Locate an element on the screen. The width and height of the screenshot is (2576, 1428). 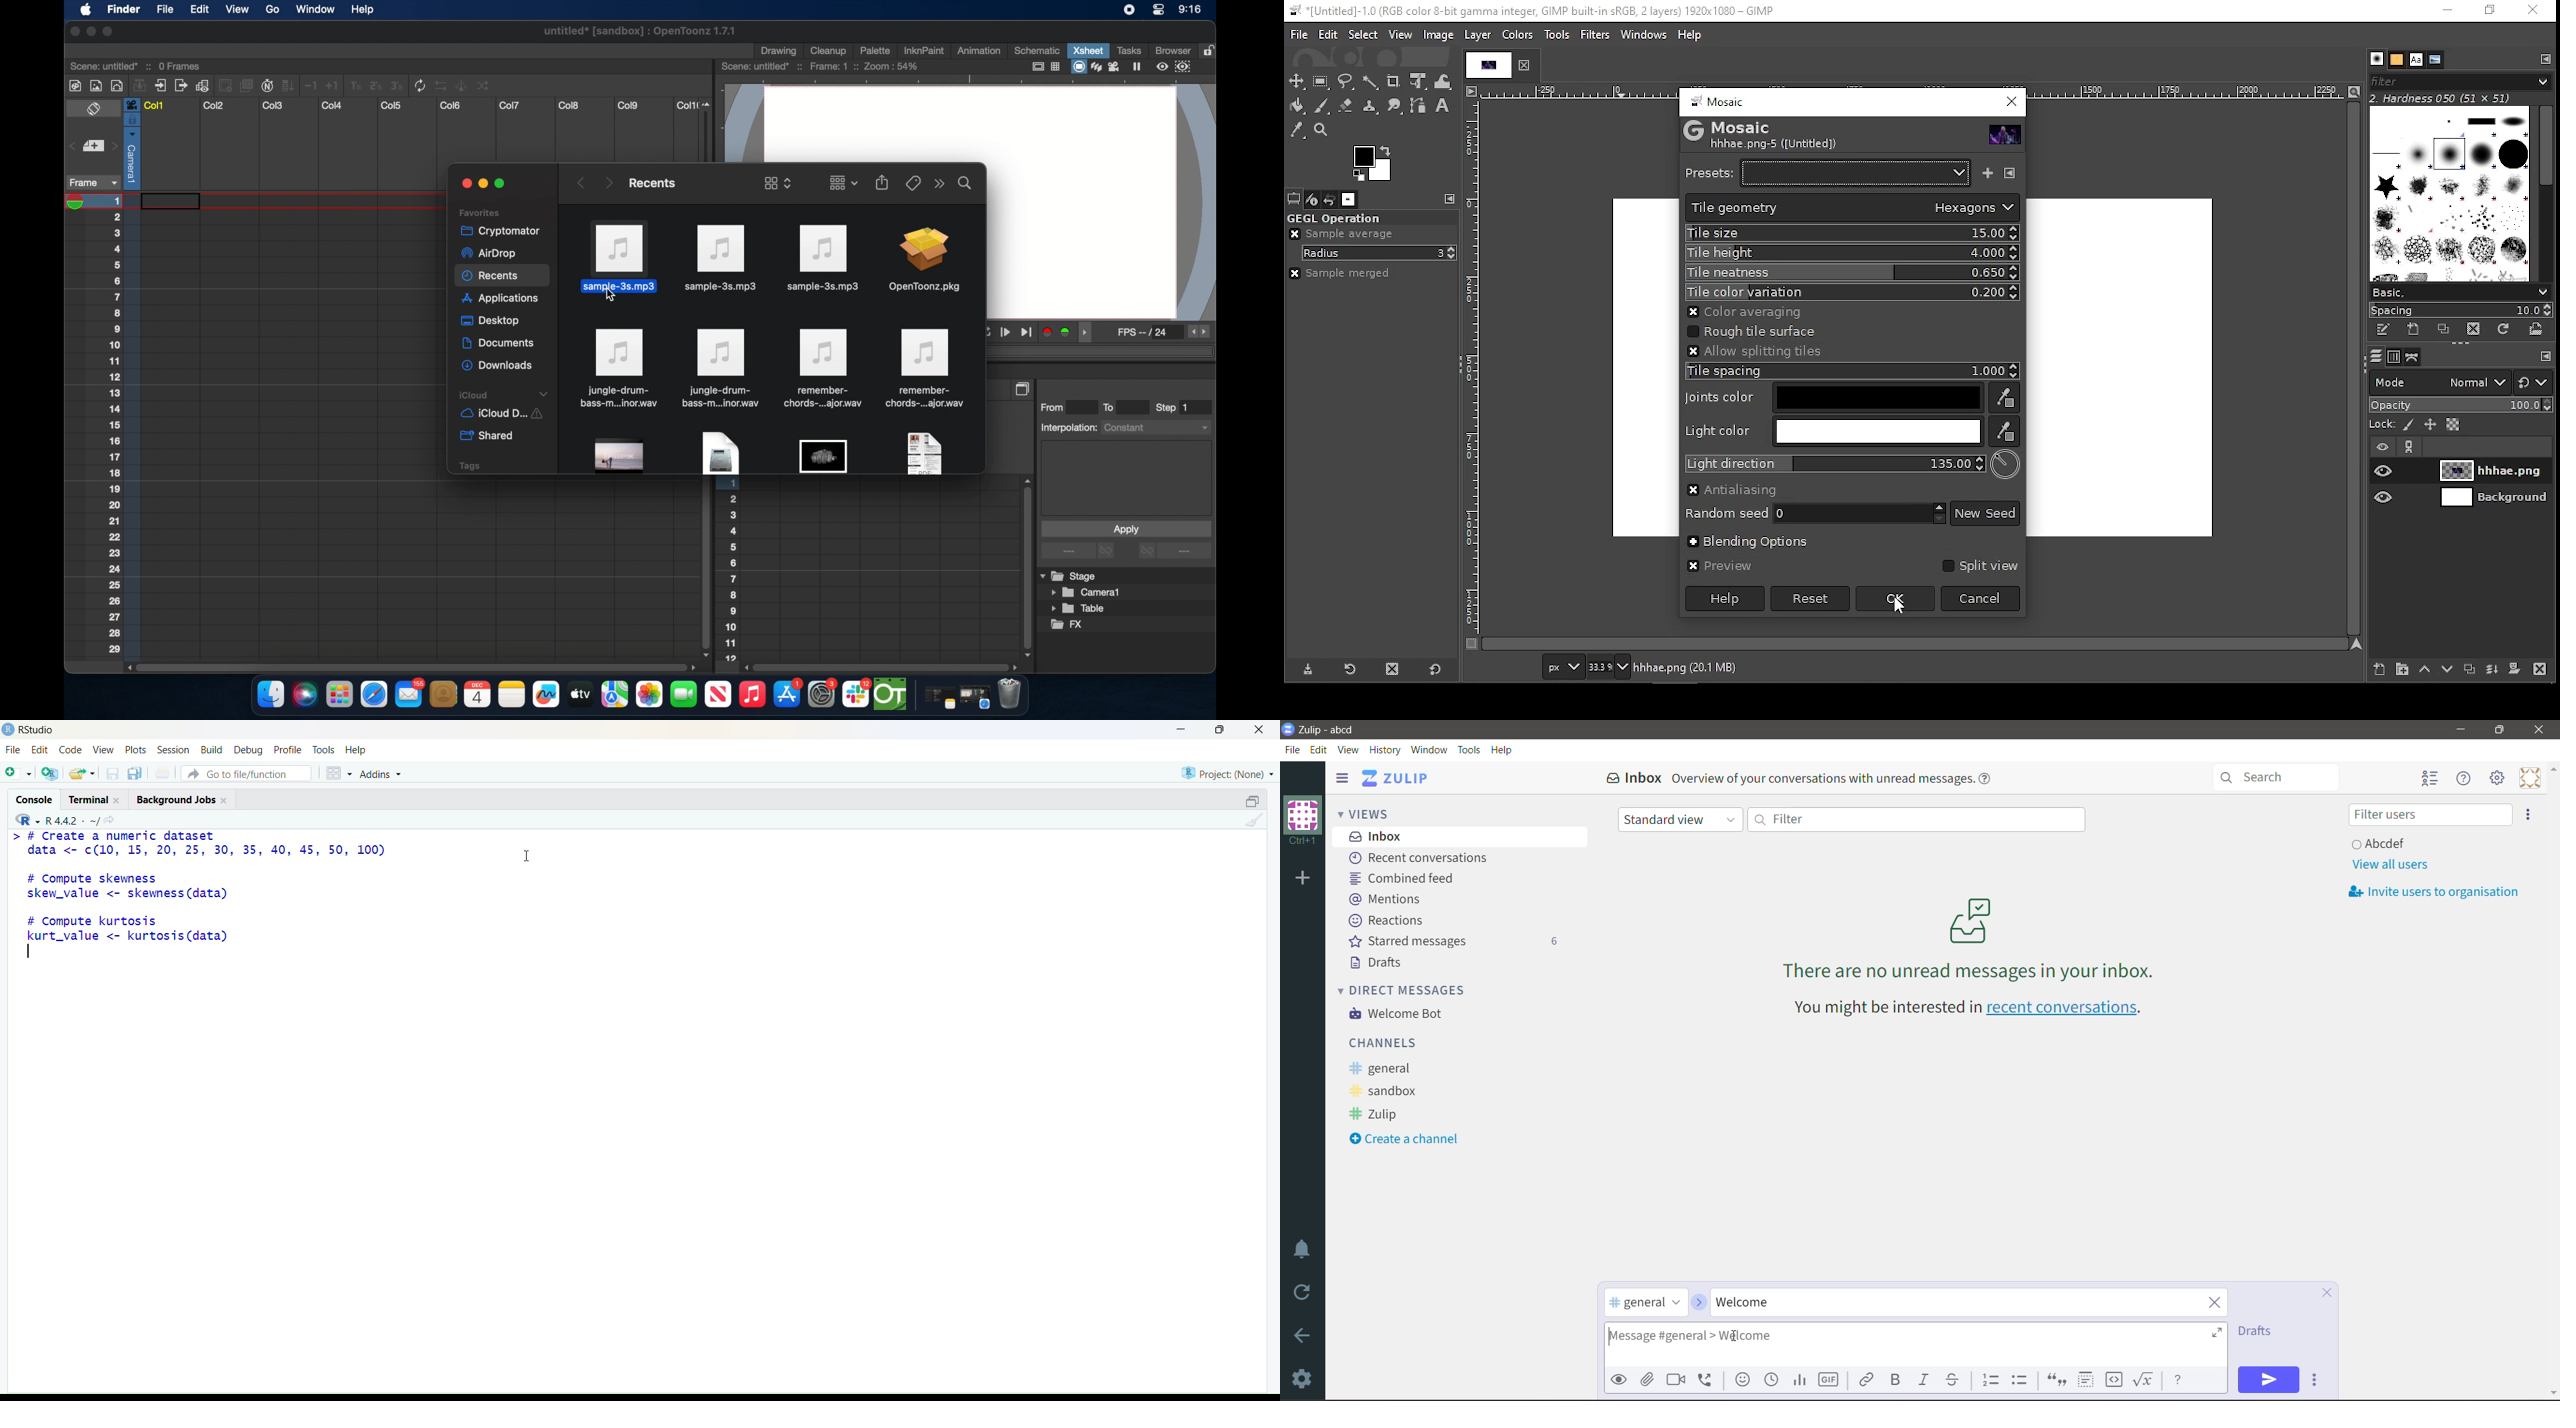
switch to other mode groups is located at coordinates (2534, 383).